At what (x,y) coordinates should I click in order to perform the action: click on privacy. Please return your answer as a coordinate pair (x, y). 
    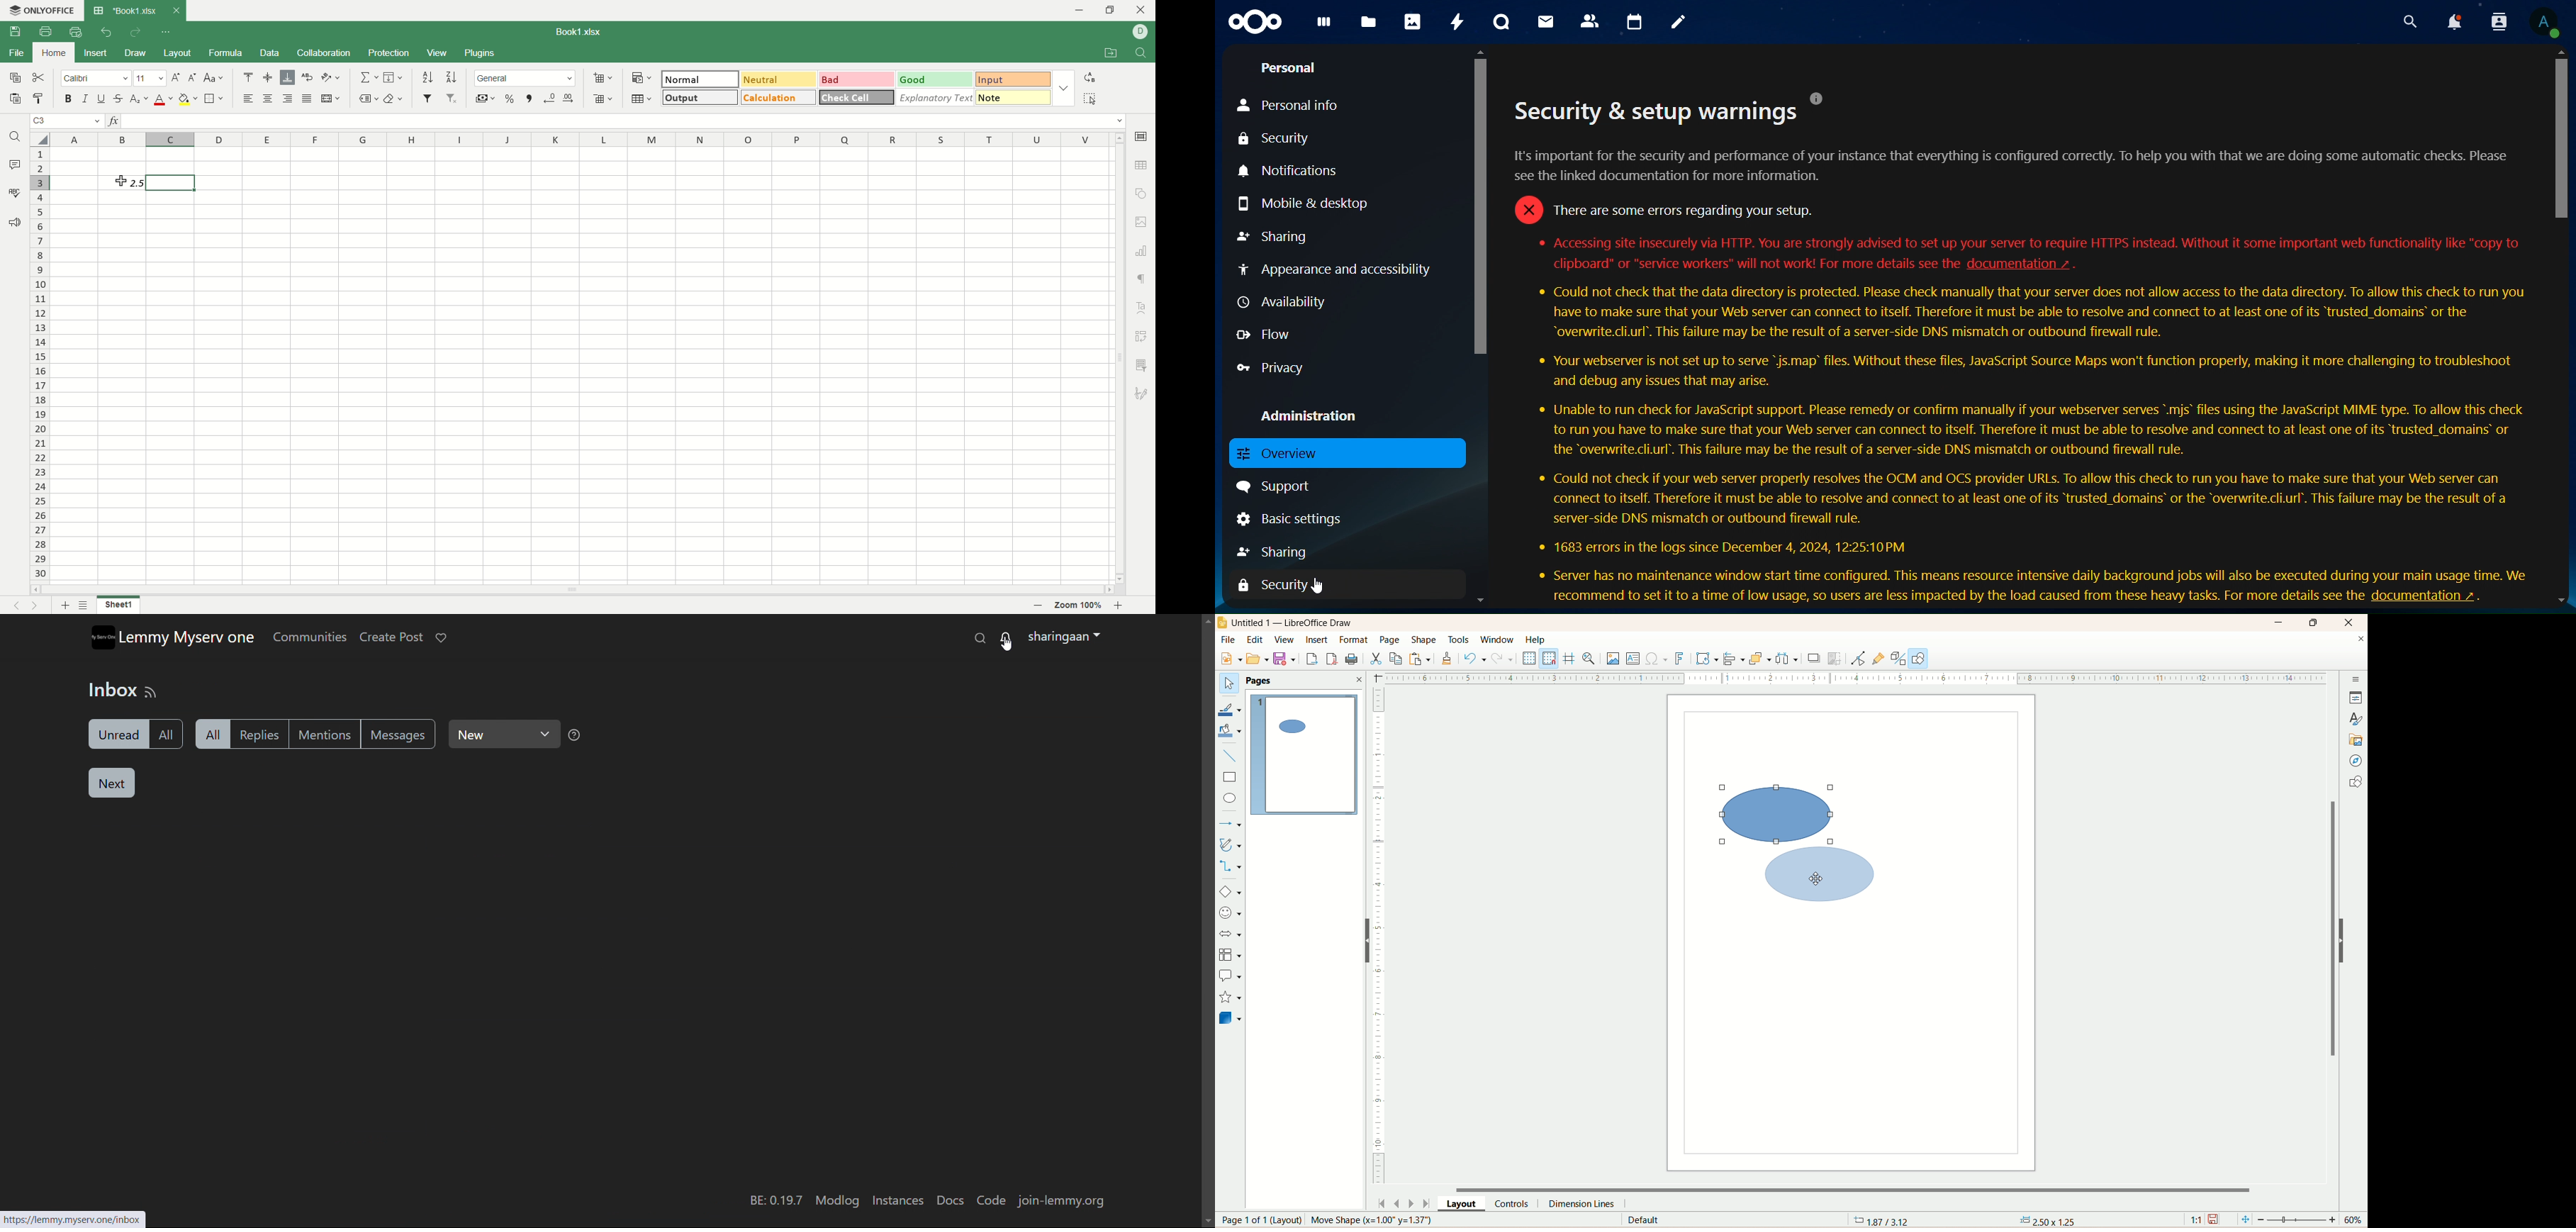
    Looking at the image, I should click on (1272, 369).